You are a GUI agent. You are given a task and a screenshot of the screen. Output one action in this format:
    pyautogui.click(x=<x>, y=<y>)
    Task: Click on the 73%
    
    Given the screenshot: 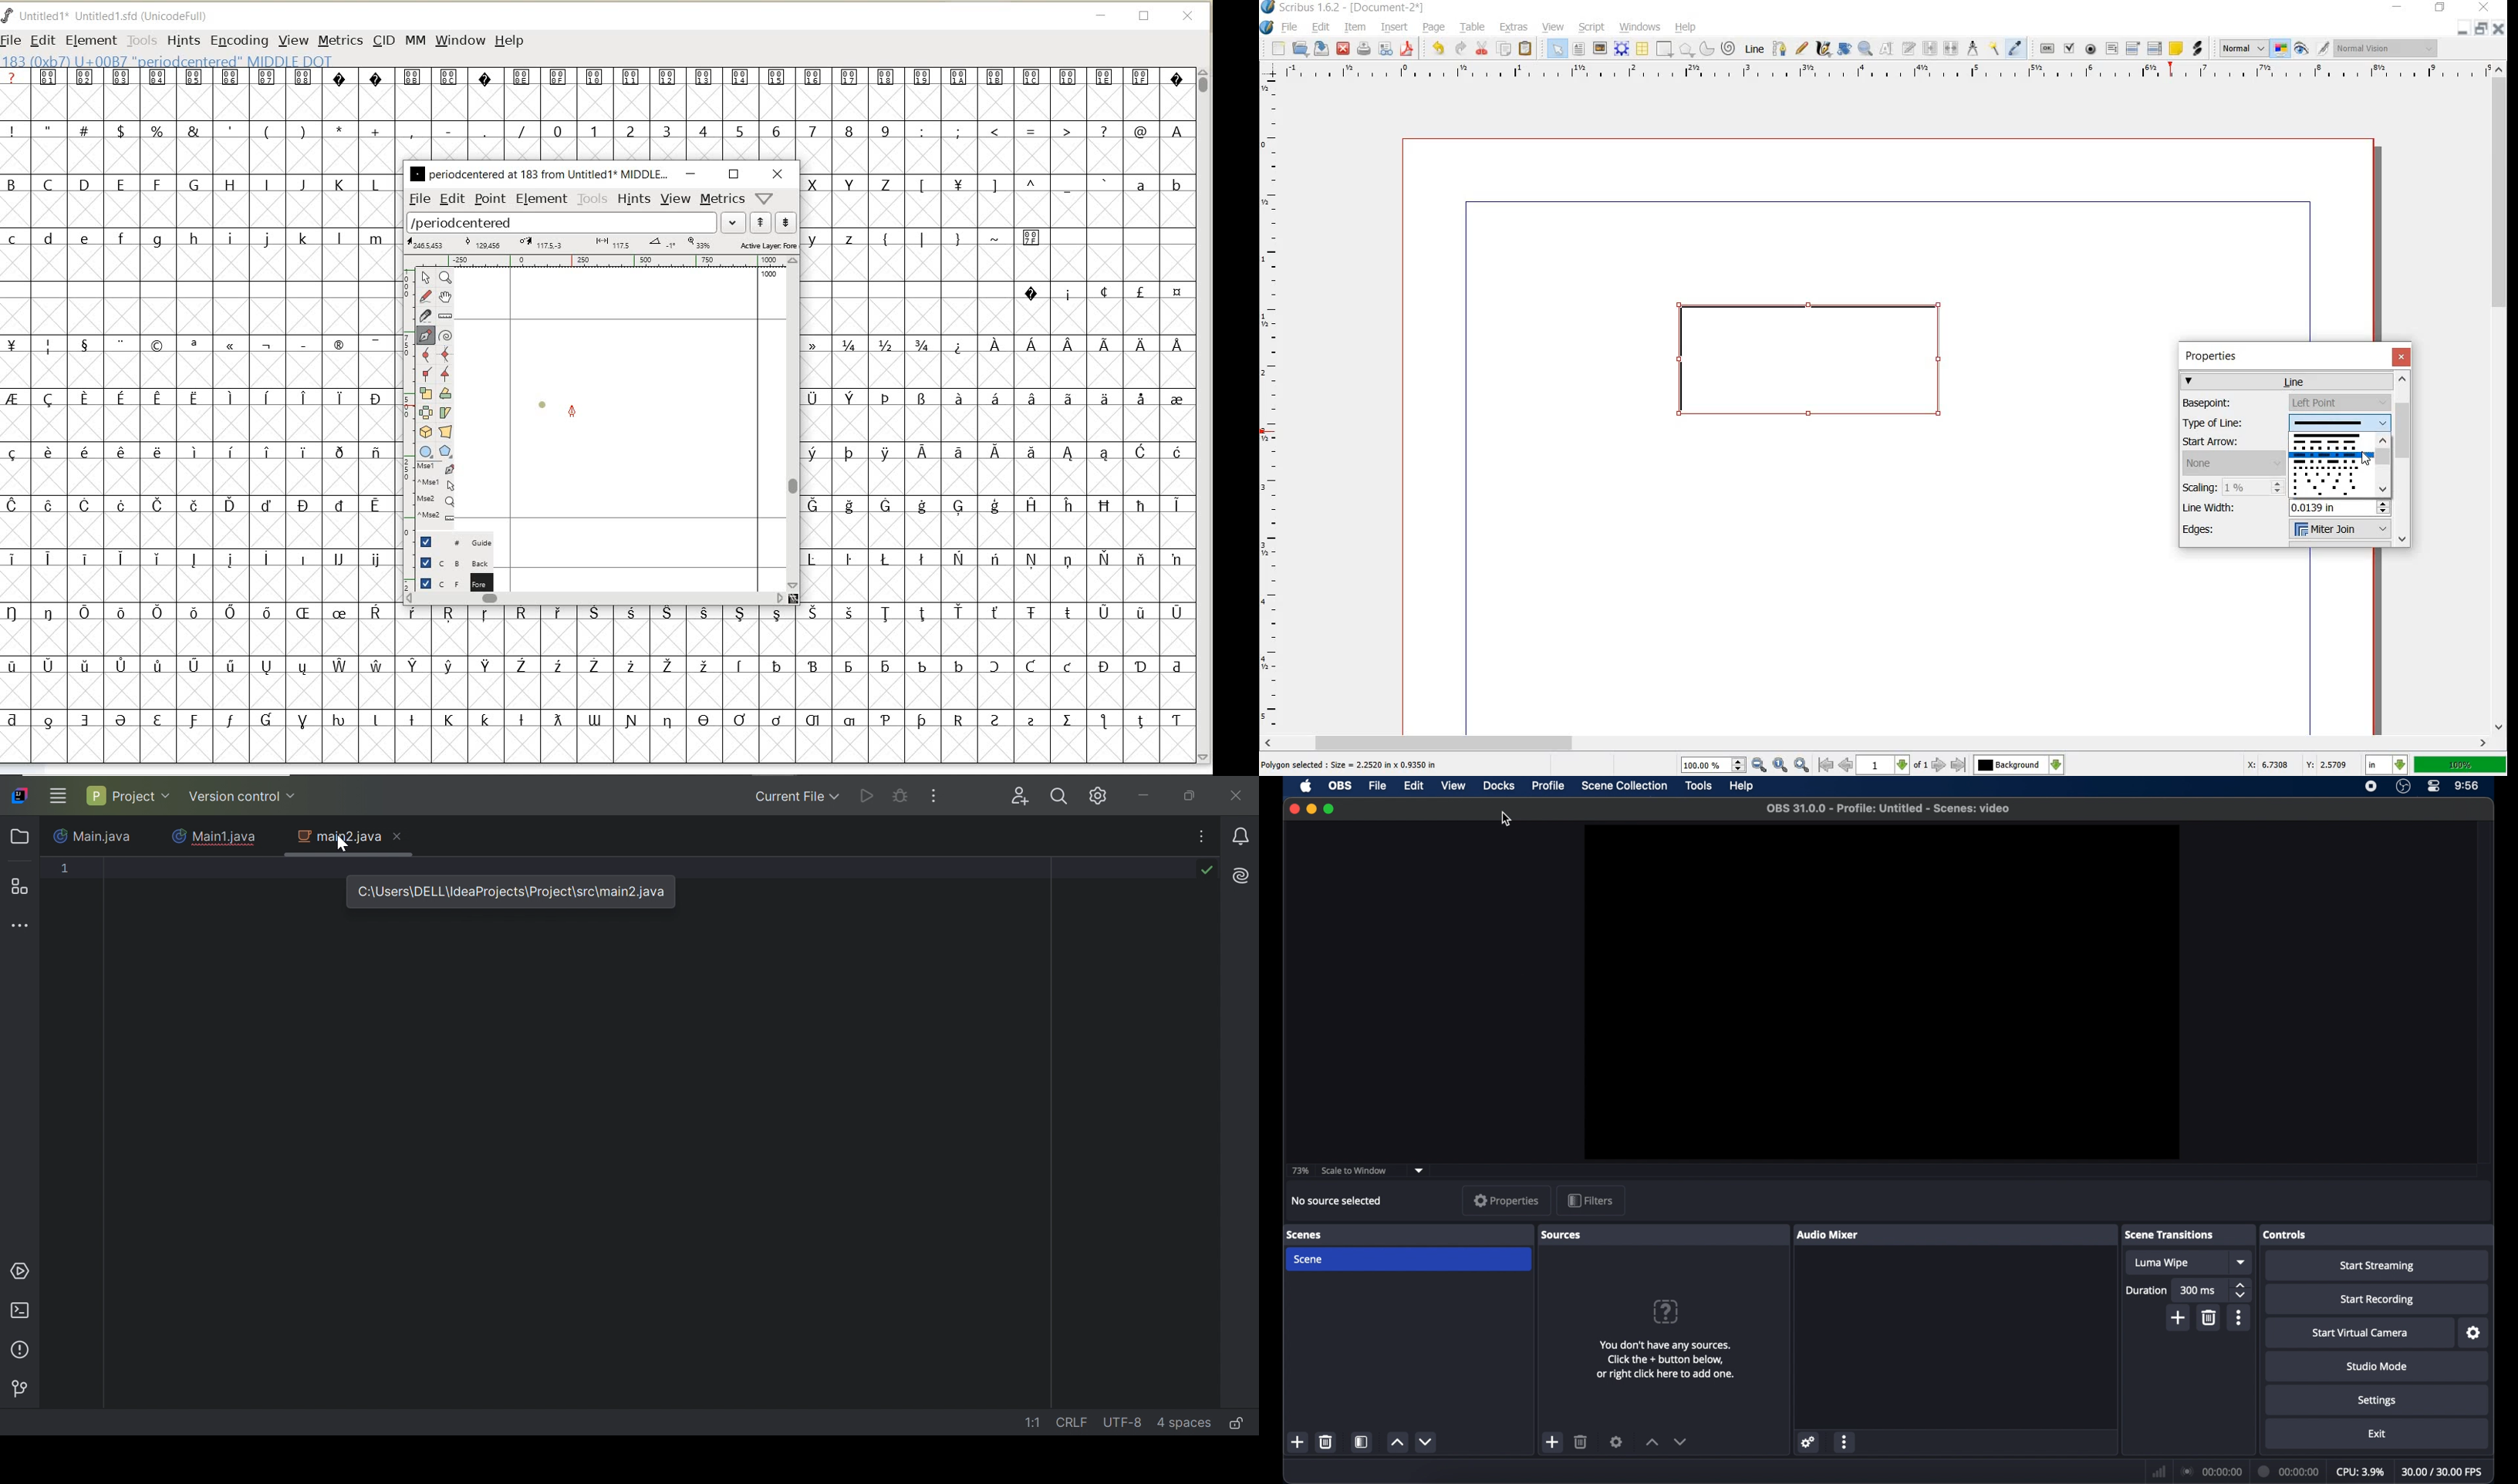 What is the action you would take?
    pyautogui.click(x=1300, y=1171)
    